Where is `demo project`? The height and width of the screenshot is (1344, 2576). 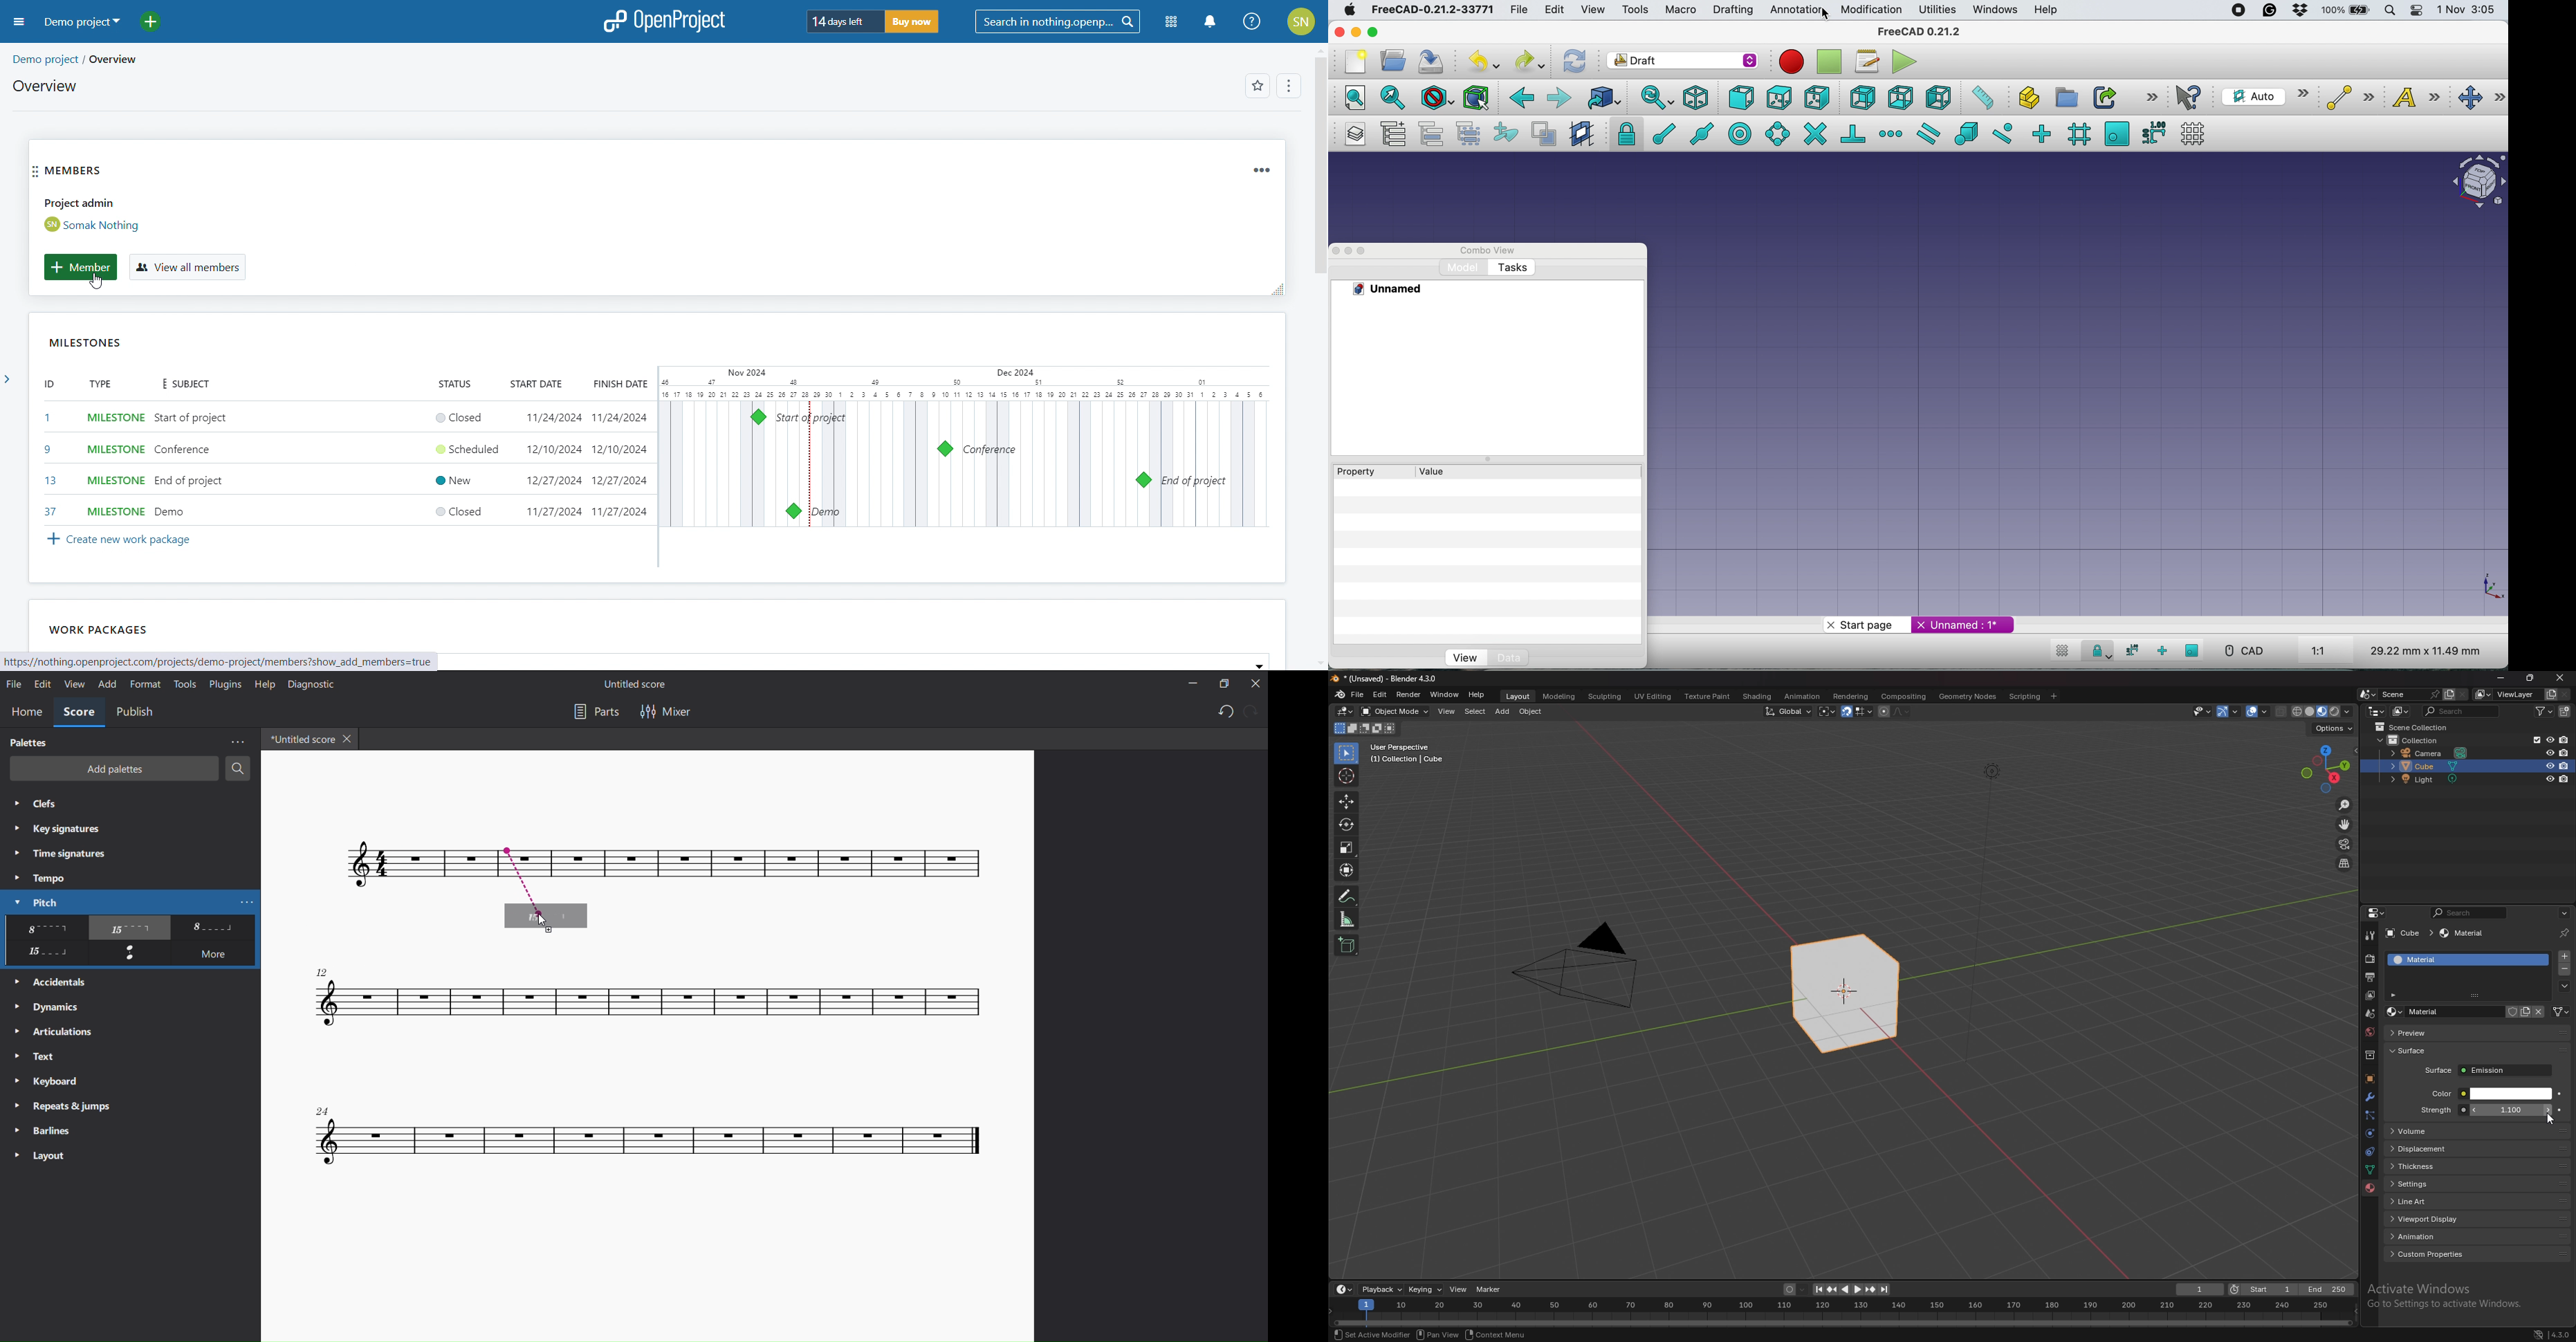 demo project is located at coordinates (44, 61).